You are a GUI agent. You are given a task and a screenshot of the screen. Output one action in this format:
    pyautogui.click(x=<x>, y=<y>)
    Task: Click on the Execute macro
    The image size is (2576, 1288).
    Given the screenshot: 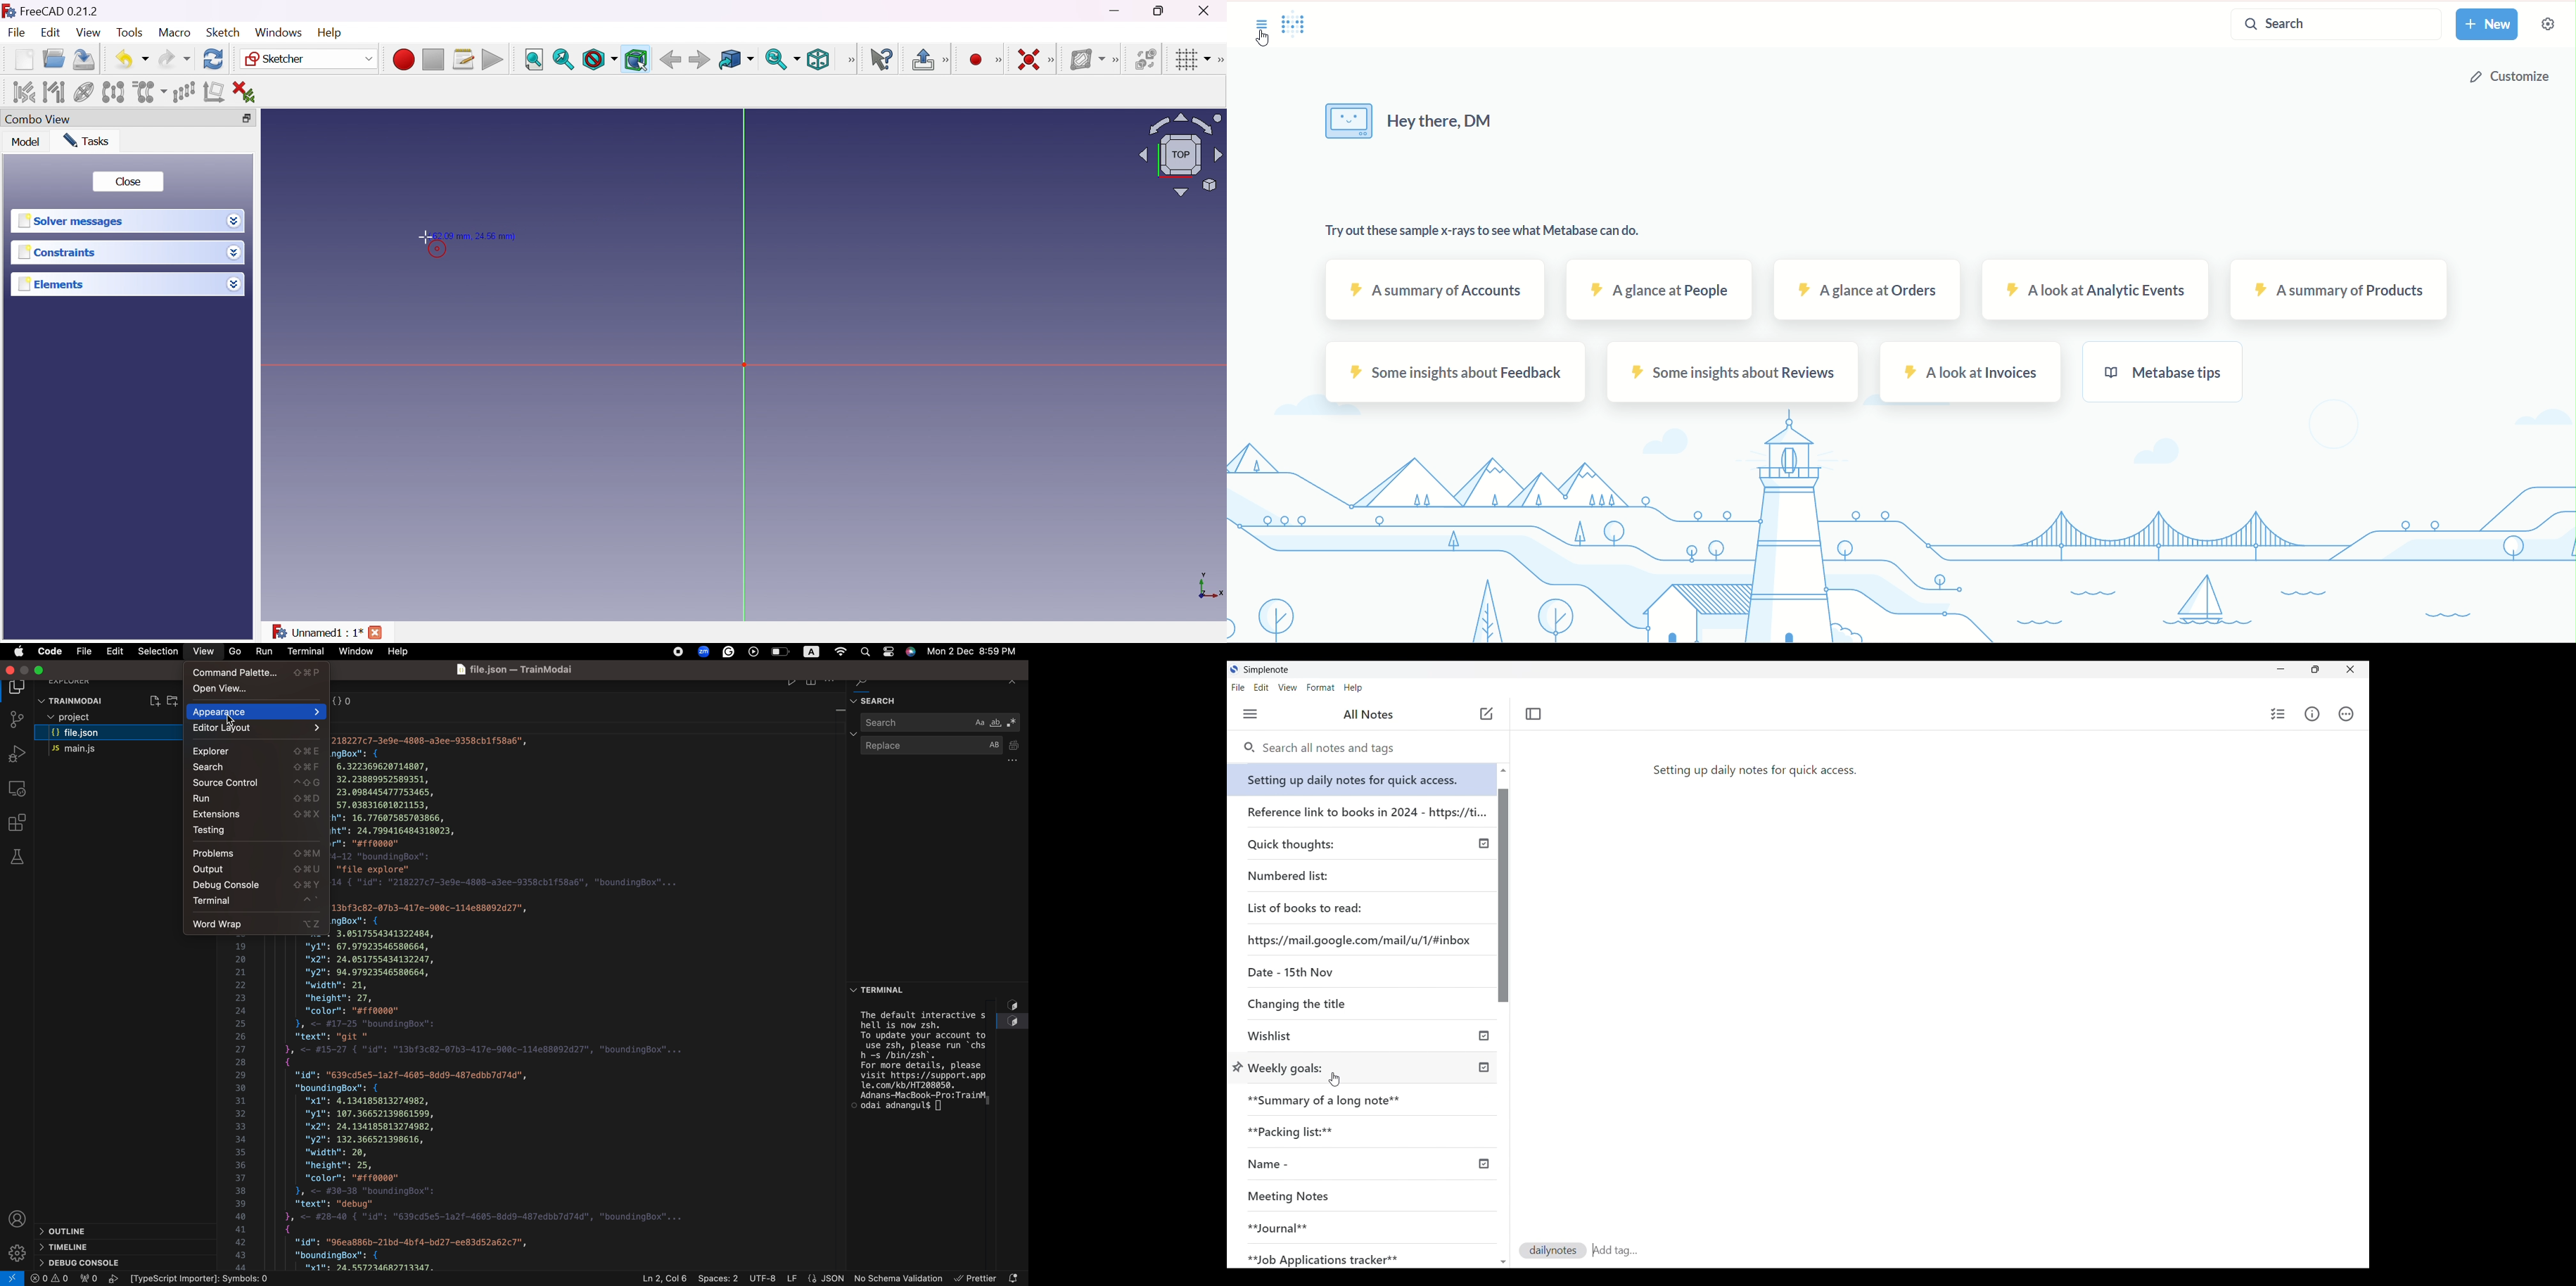 What is the action you would take?
    pyautogui.click(x=493, y=61)
    